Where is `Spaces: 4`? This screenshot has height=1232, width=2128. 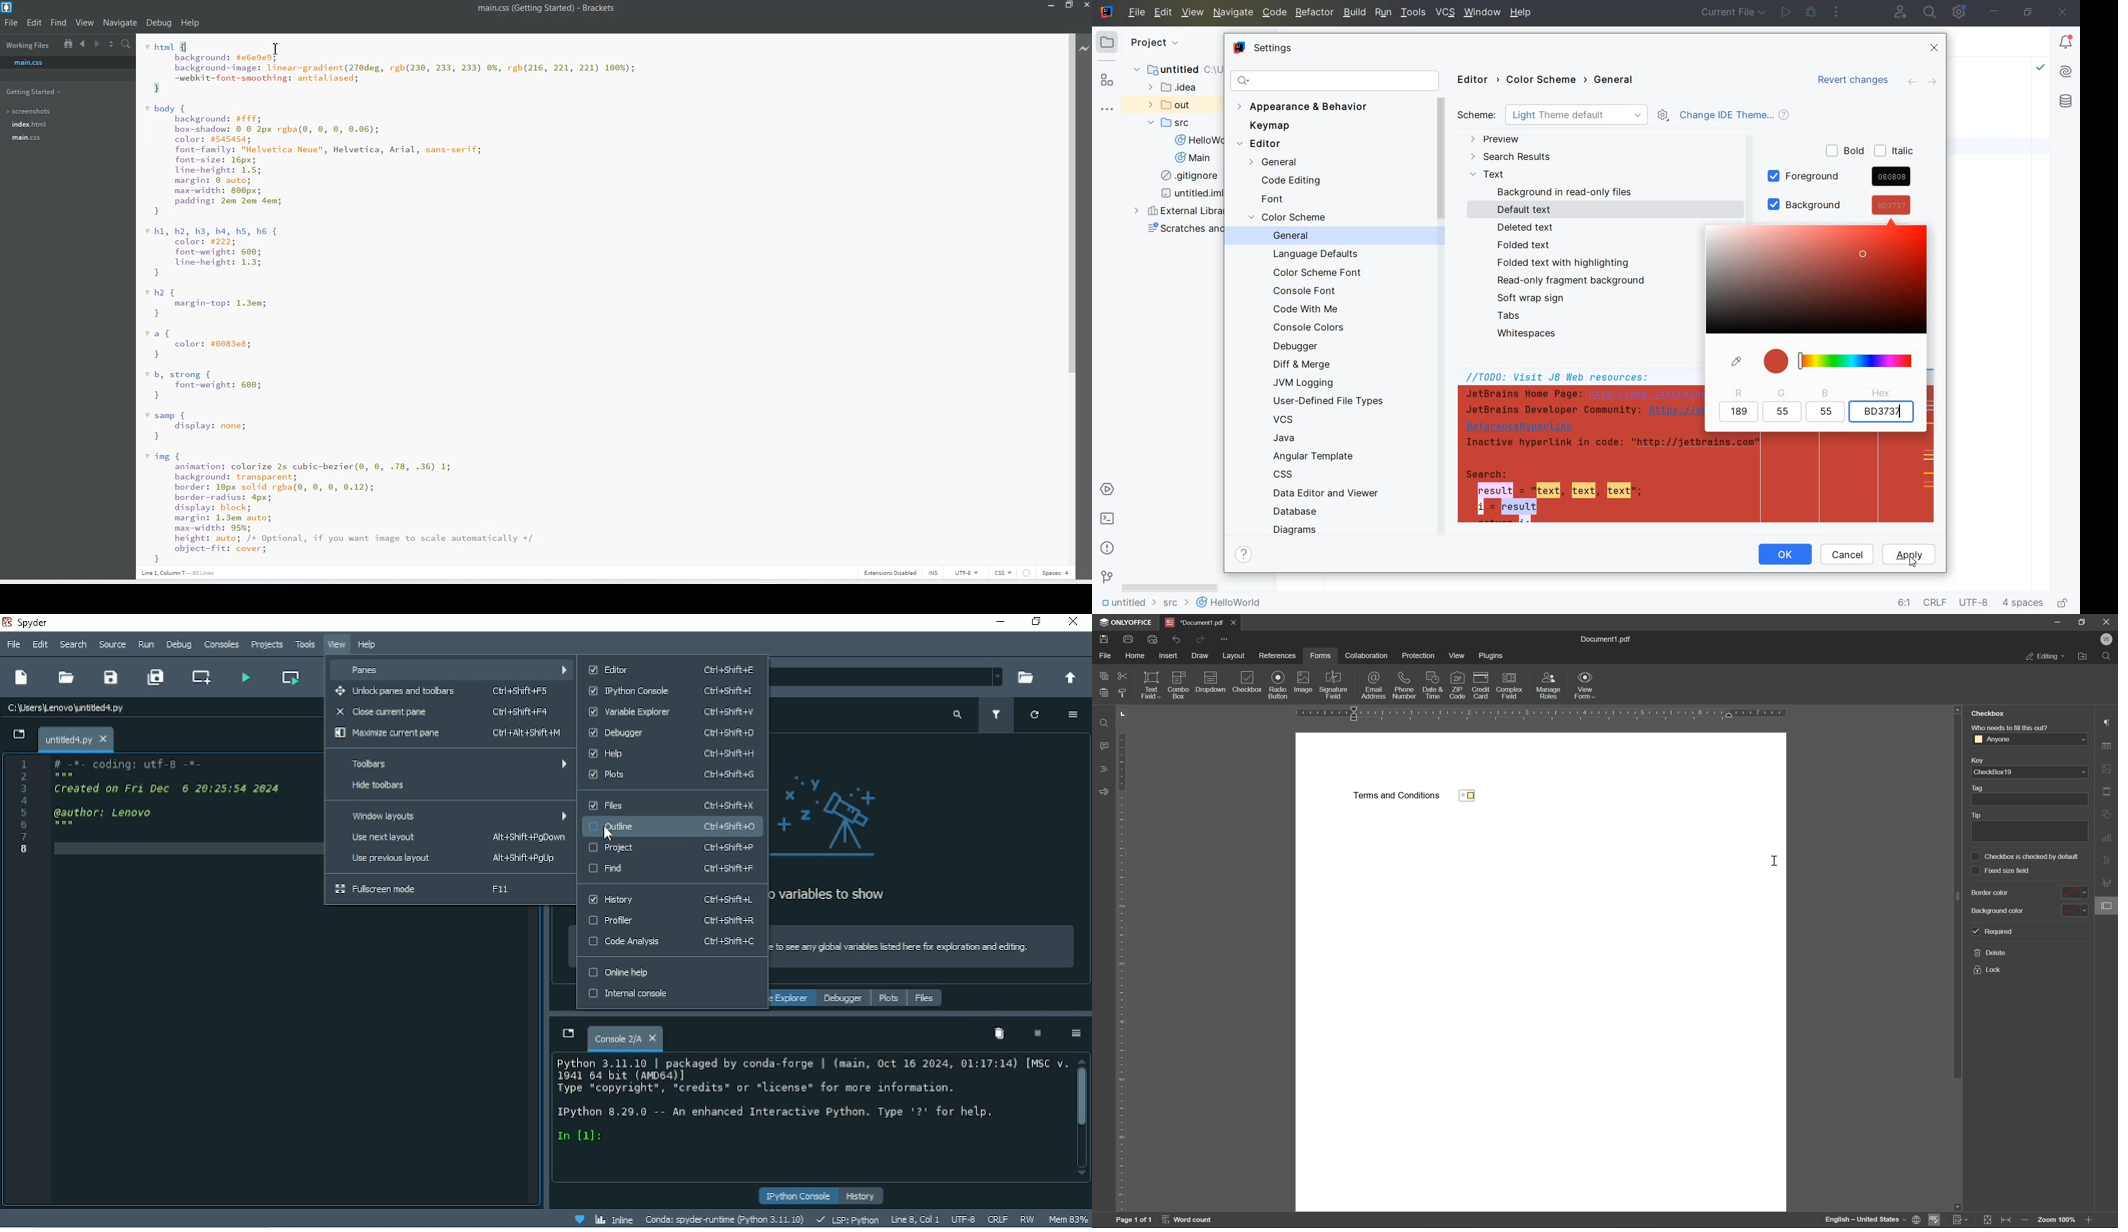 Spaces: 4 is located at coordinates (1056, 573).